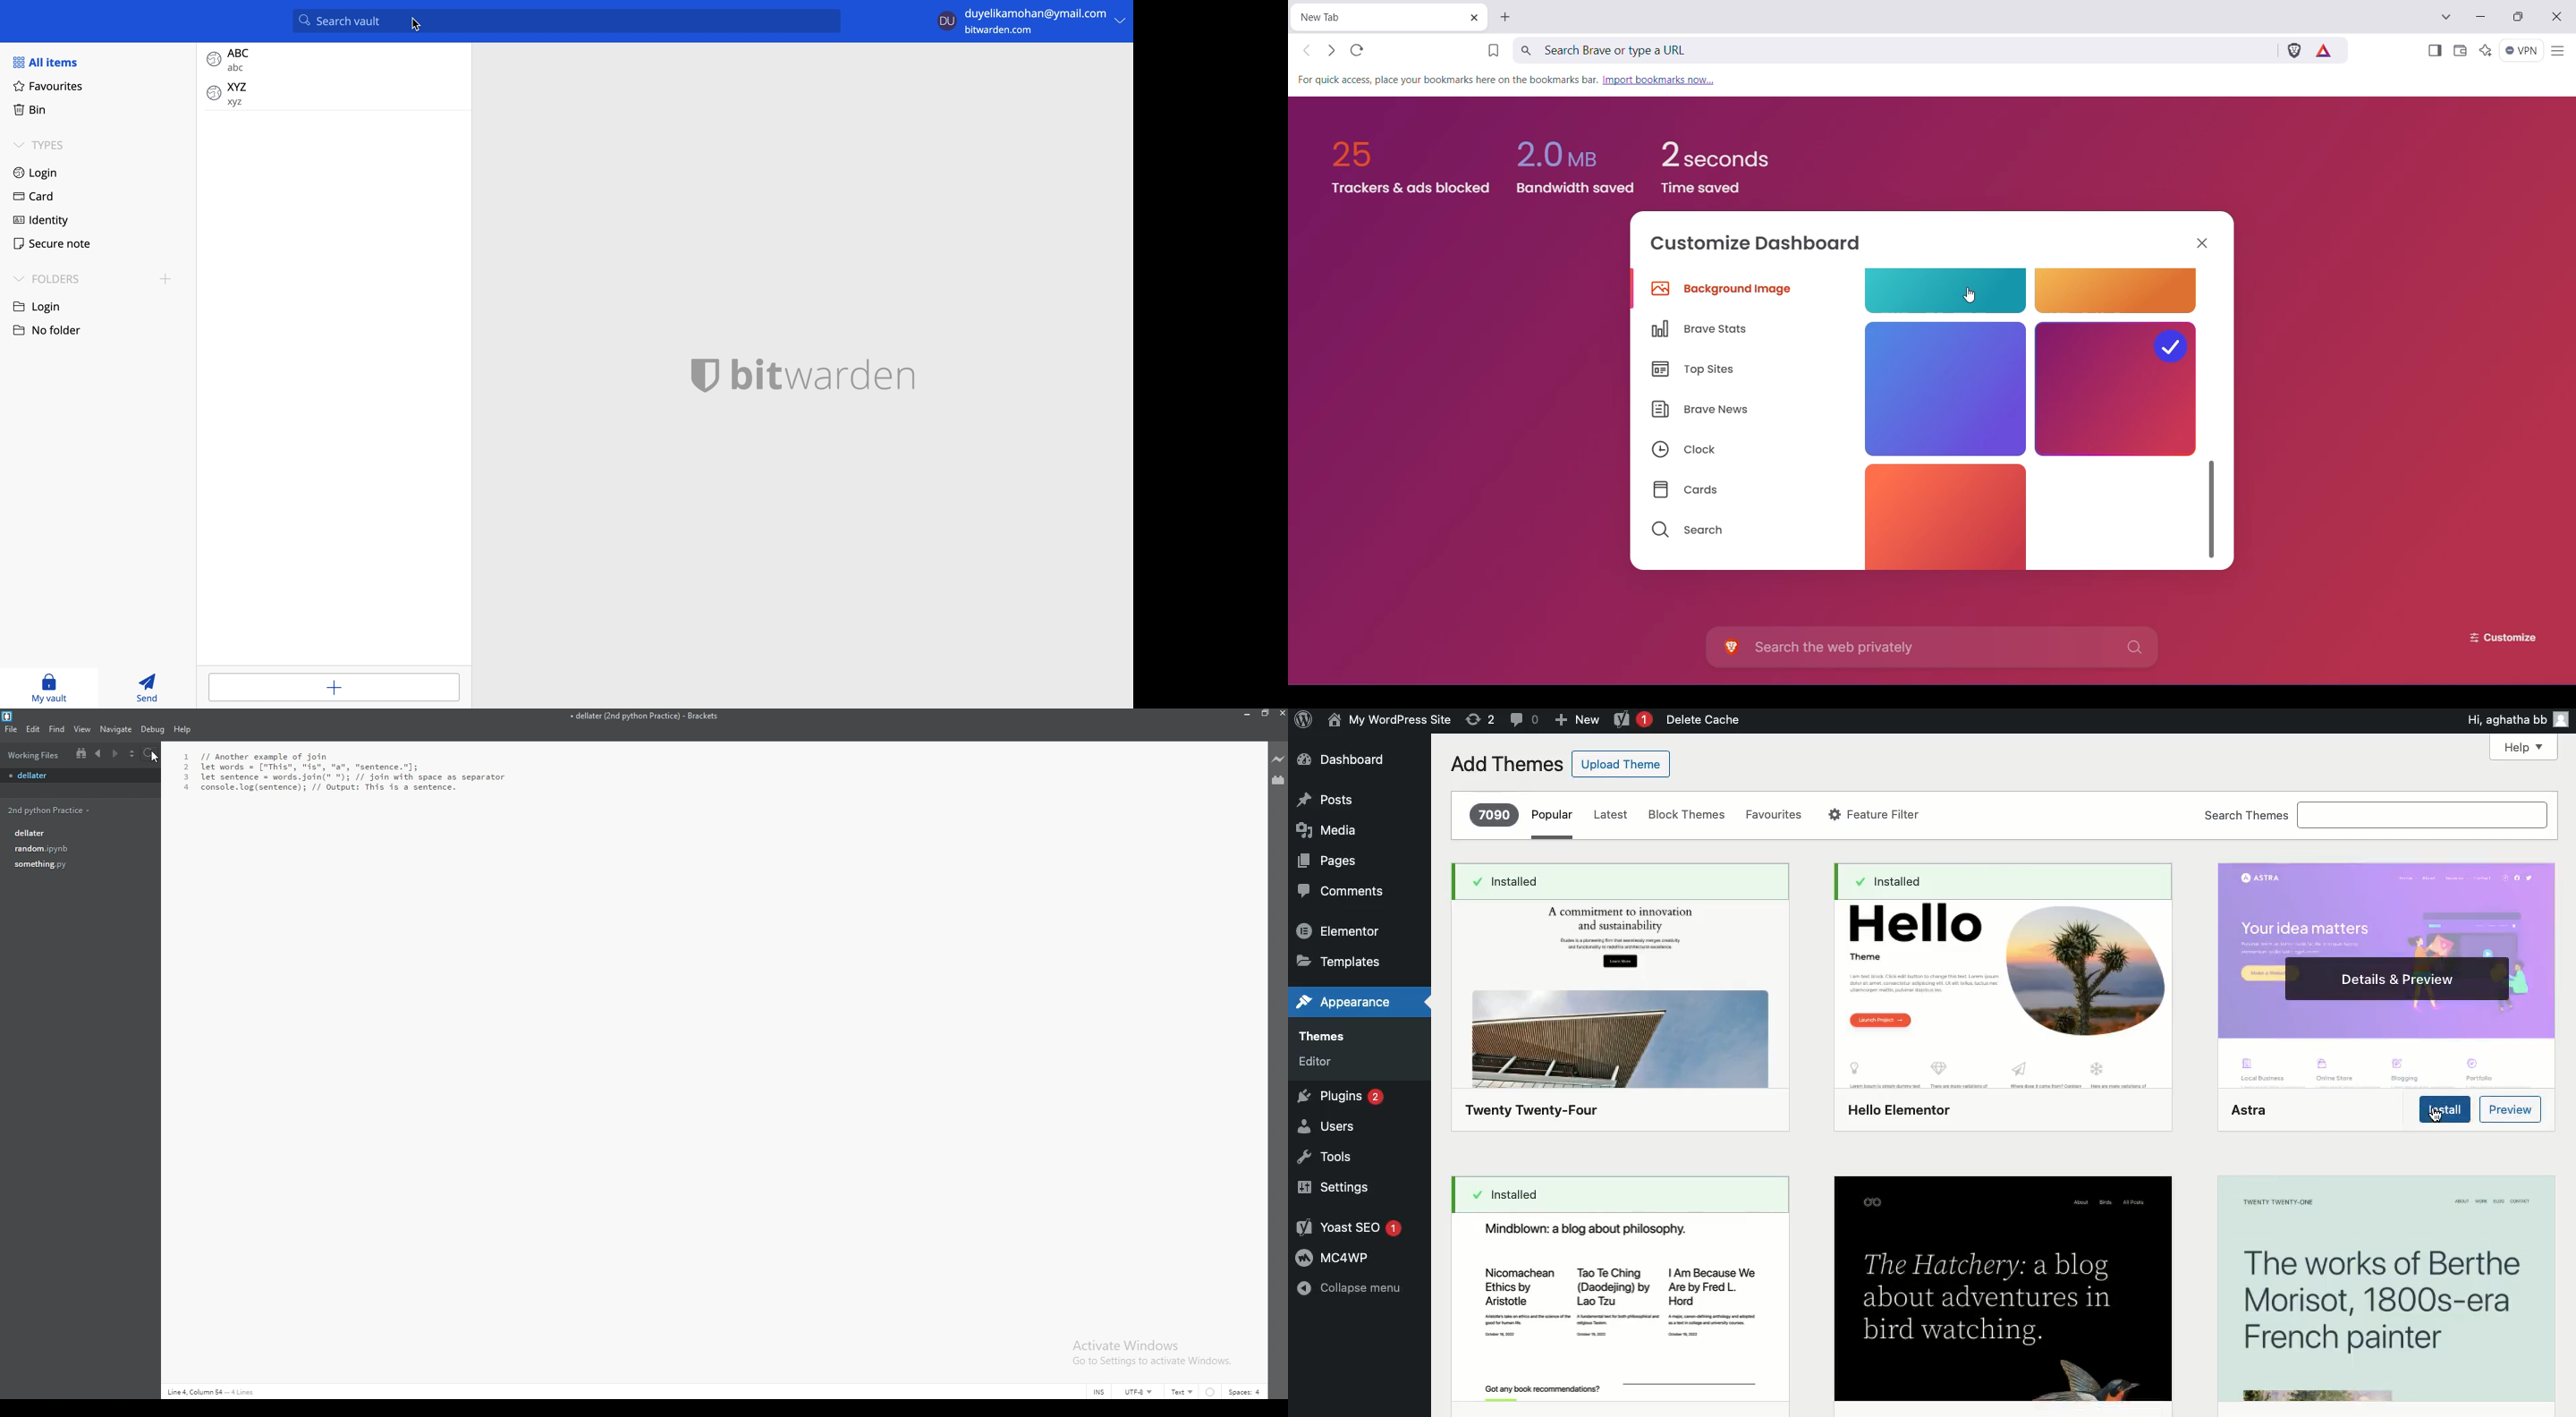 This screenshot has width=2576, height=1428. Describe the element at coordinates (946, 19) in the screenshot. I see `user profile` at that location.